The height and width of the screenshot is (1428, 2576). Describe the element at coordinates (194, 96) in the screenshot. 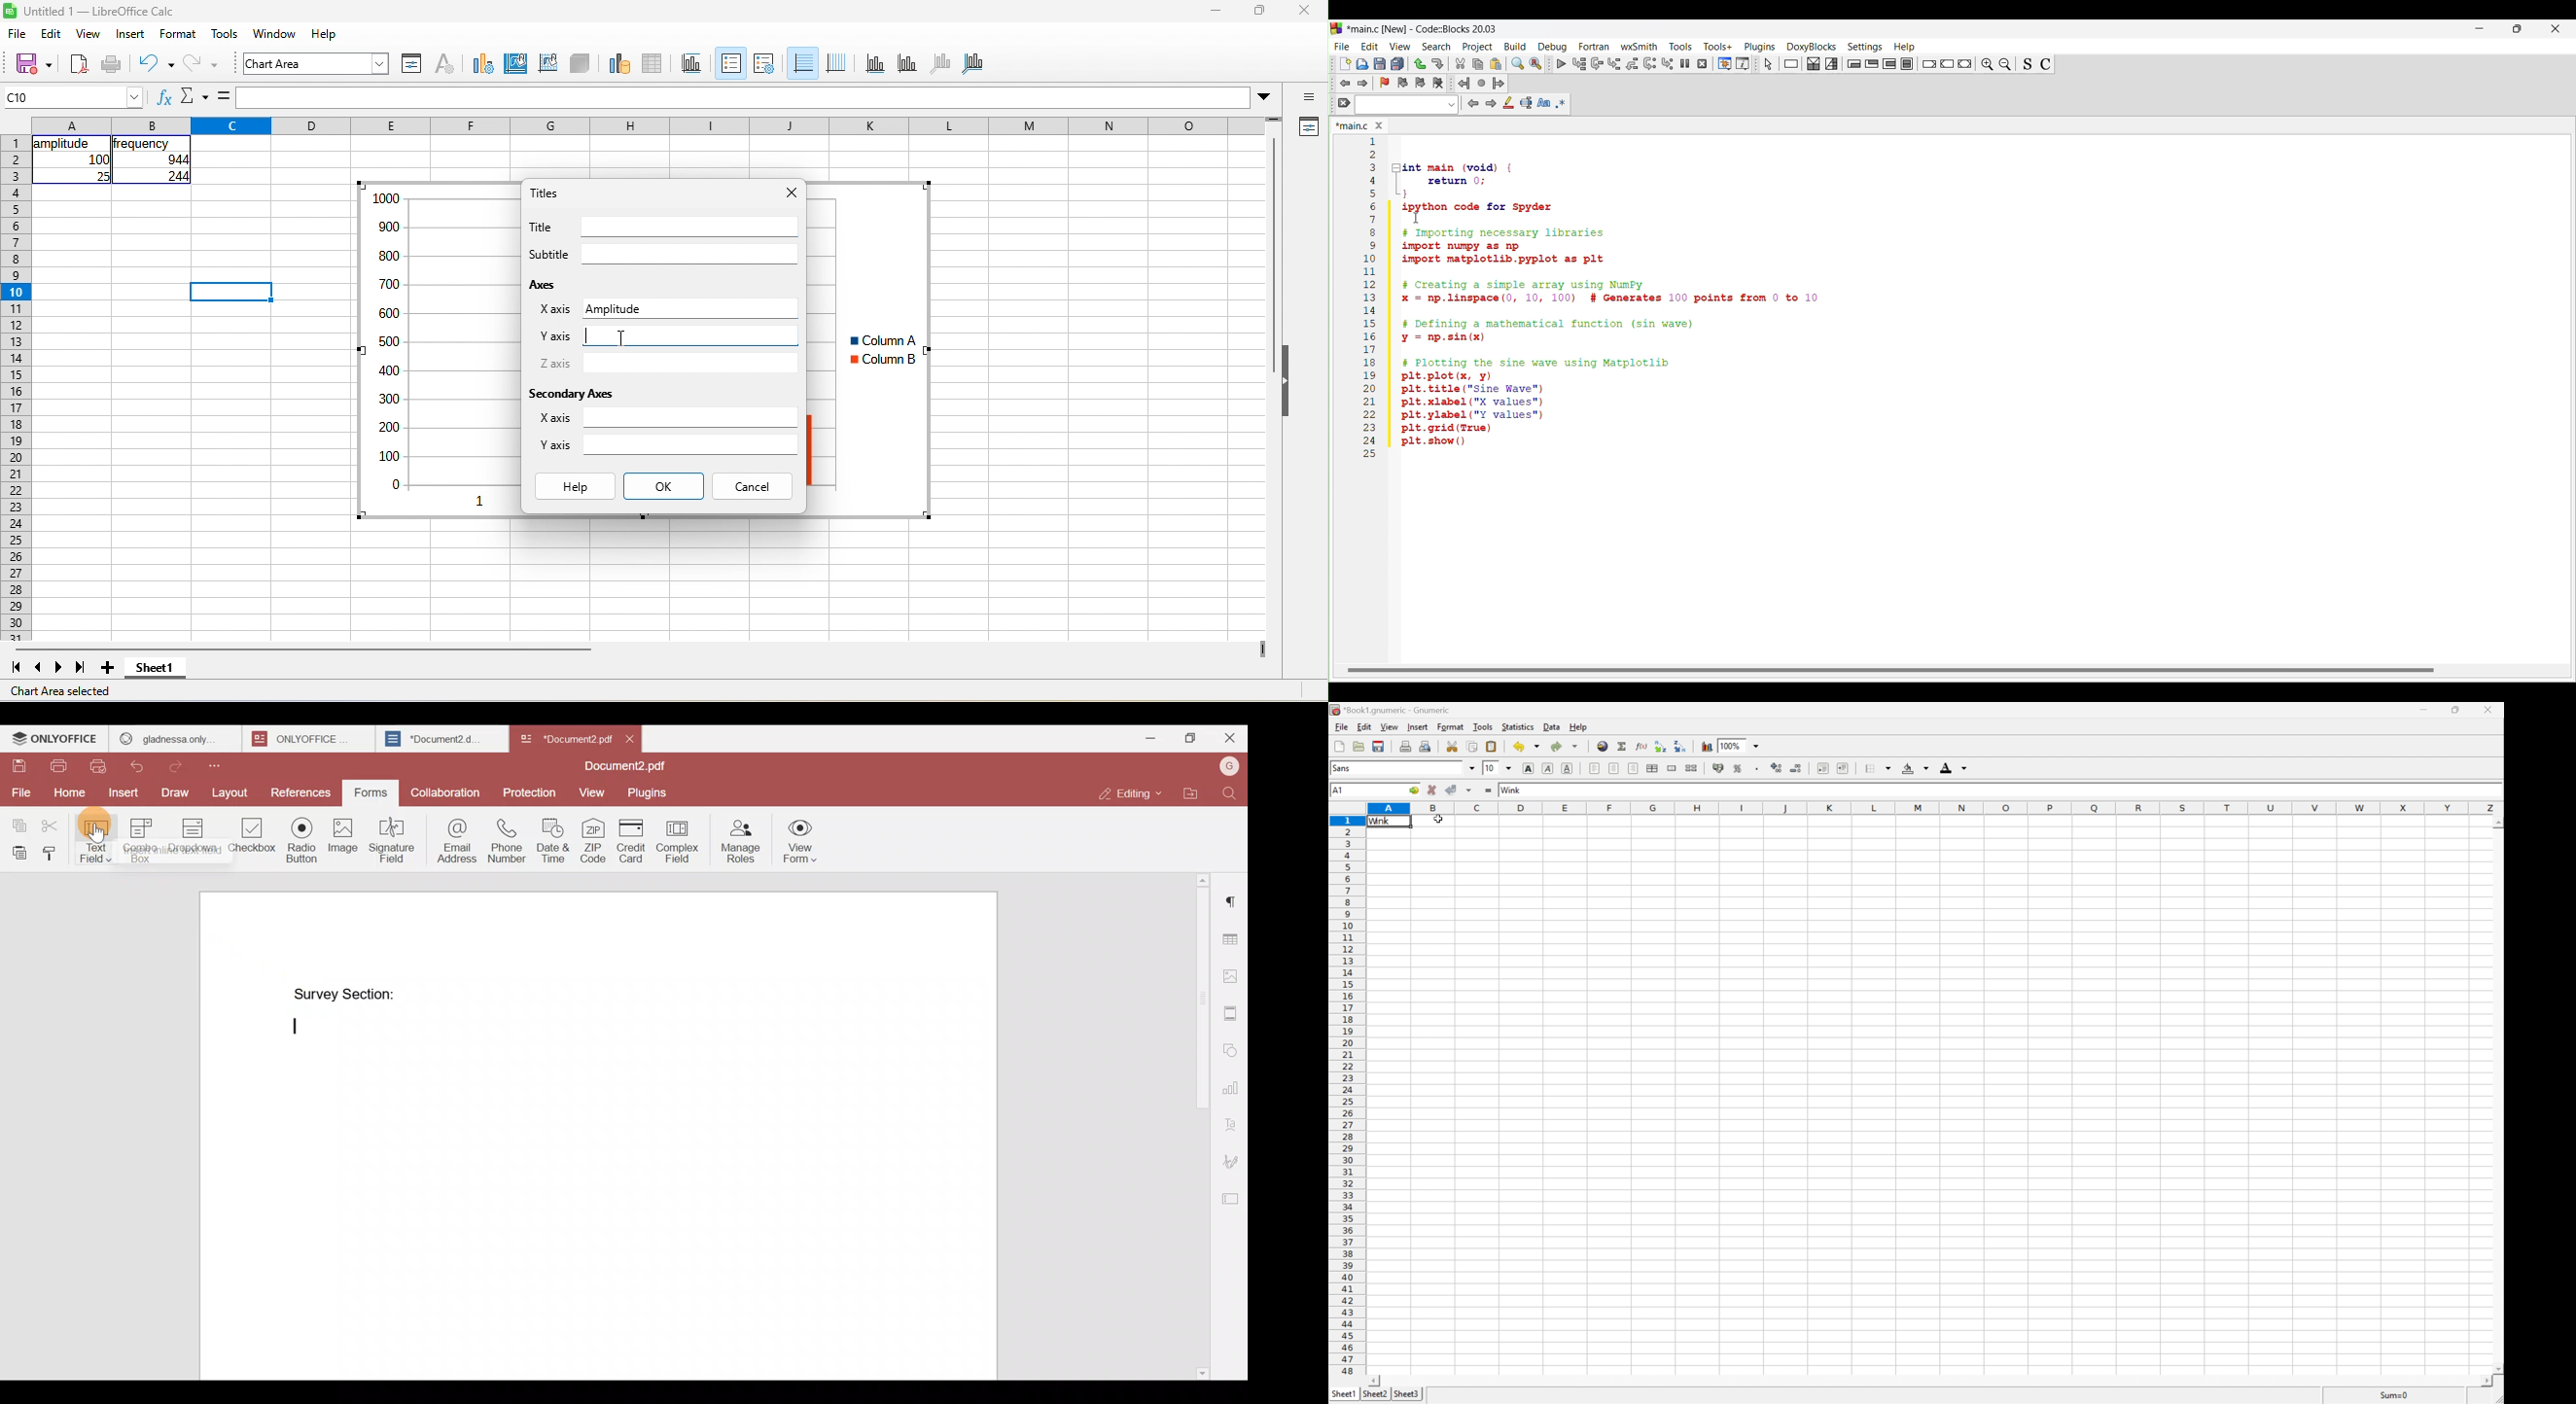

I see `Function options` at that location.